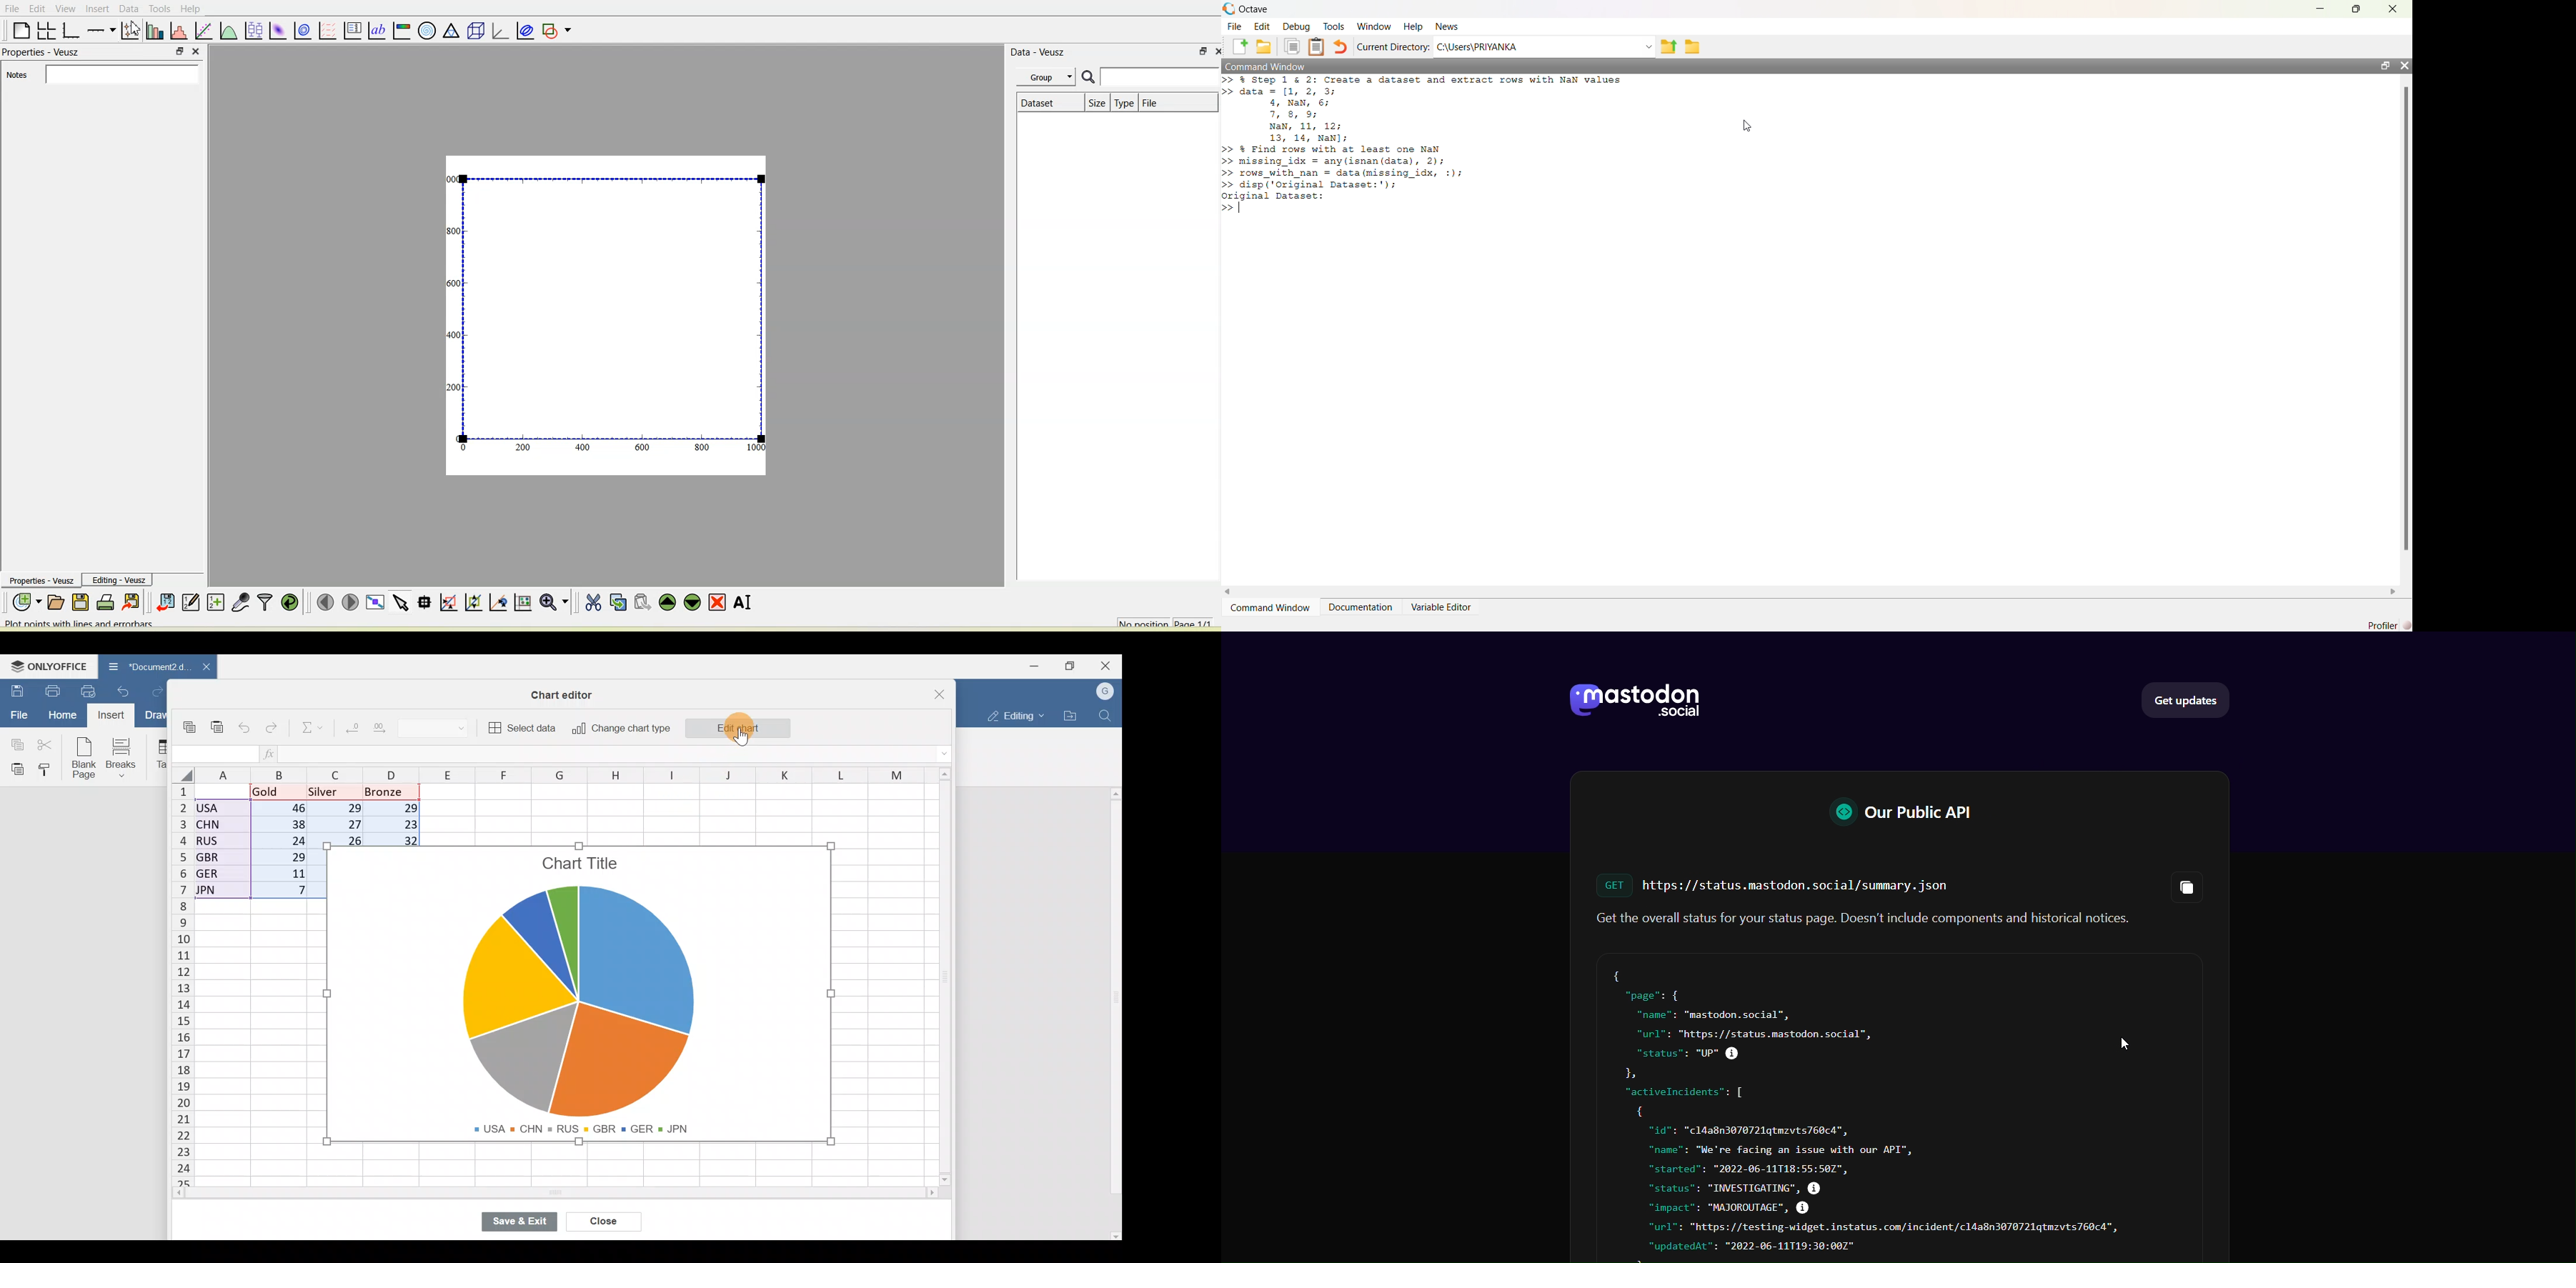 This screenshot has height=1288, width=2576. What do you see at coordinates (575, 775) in the screenshot?
I see `Columns` at bounding box center [575, 775].